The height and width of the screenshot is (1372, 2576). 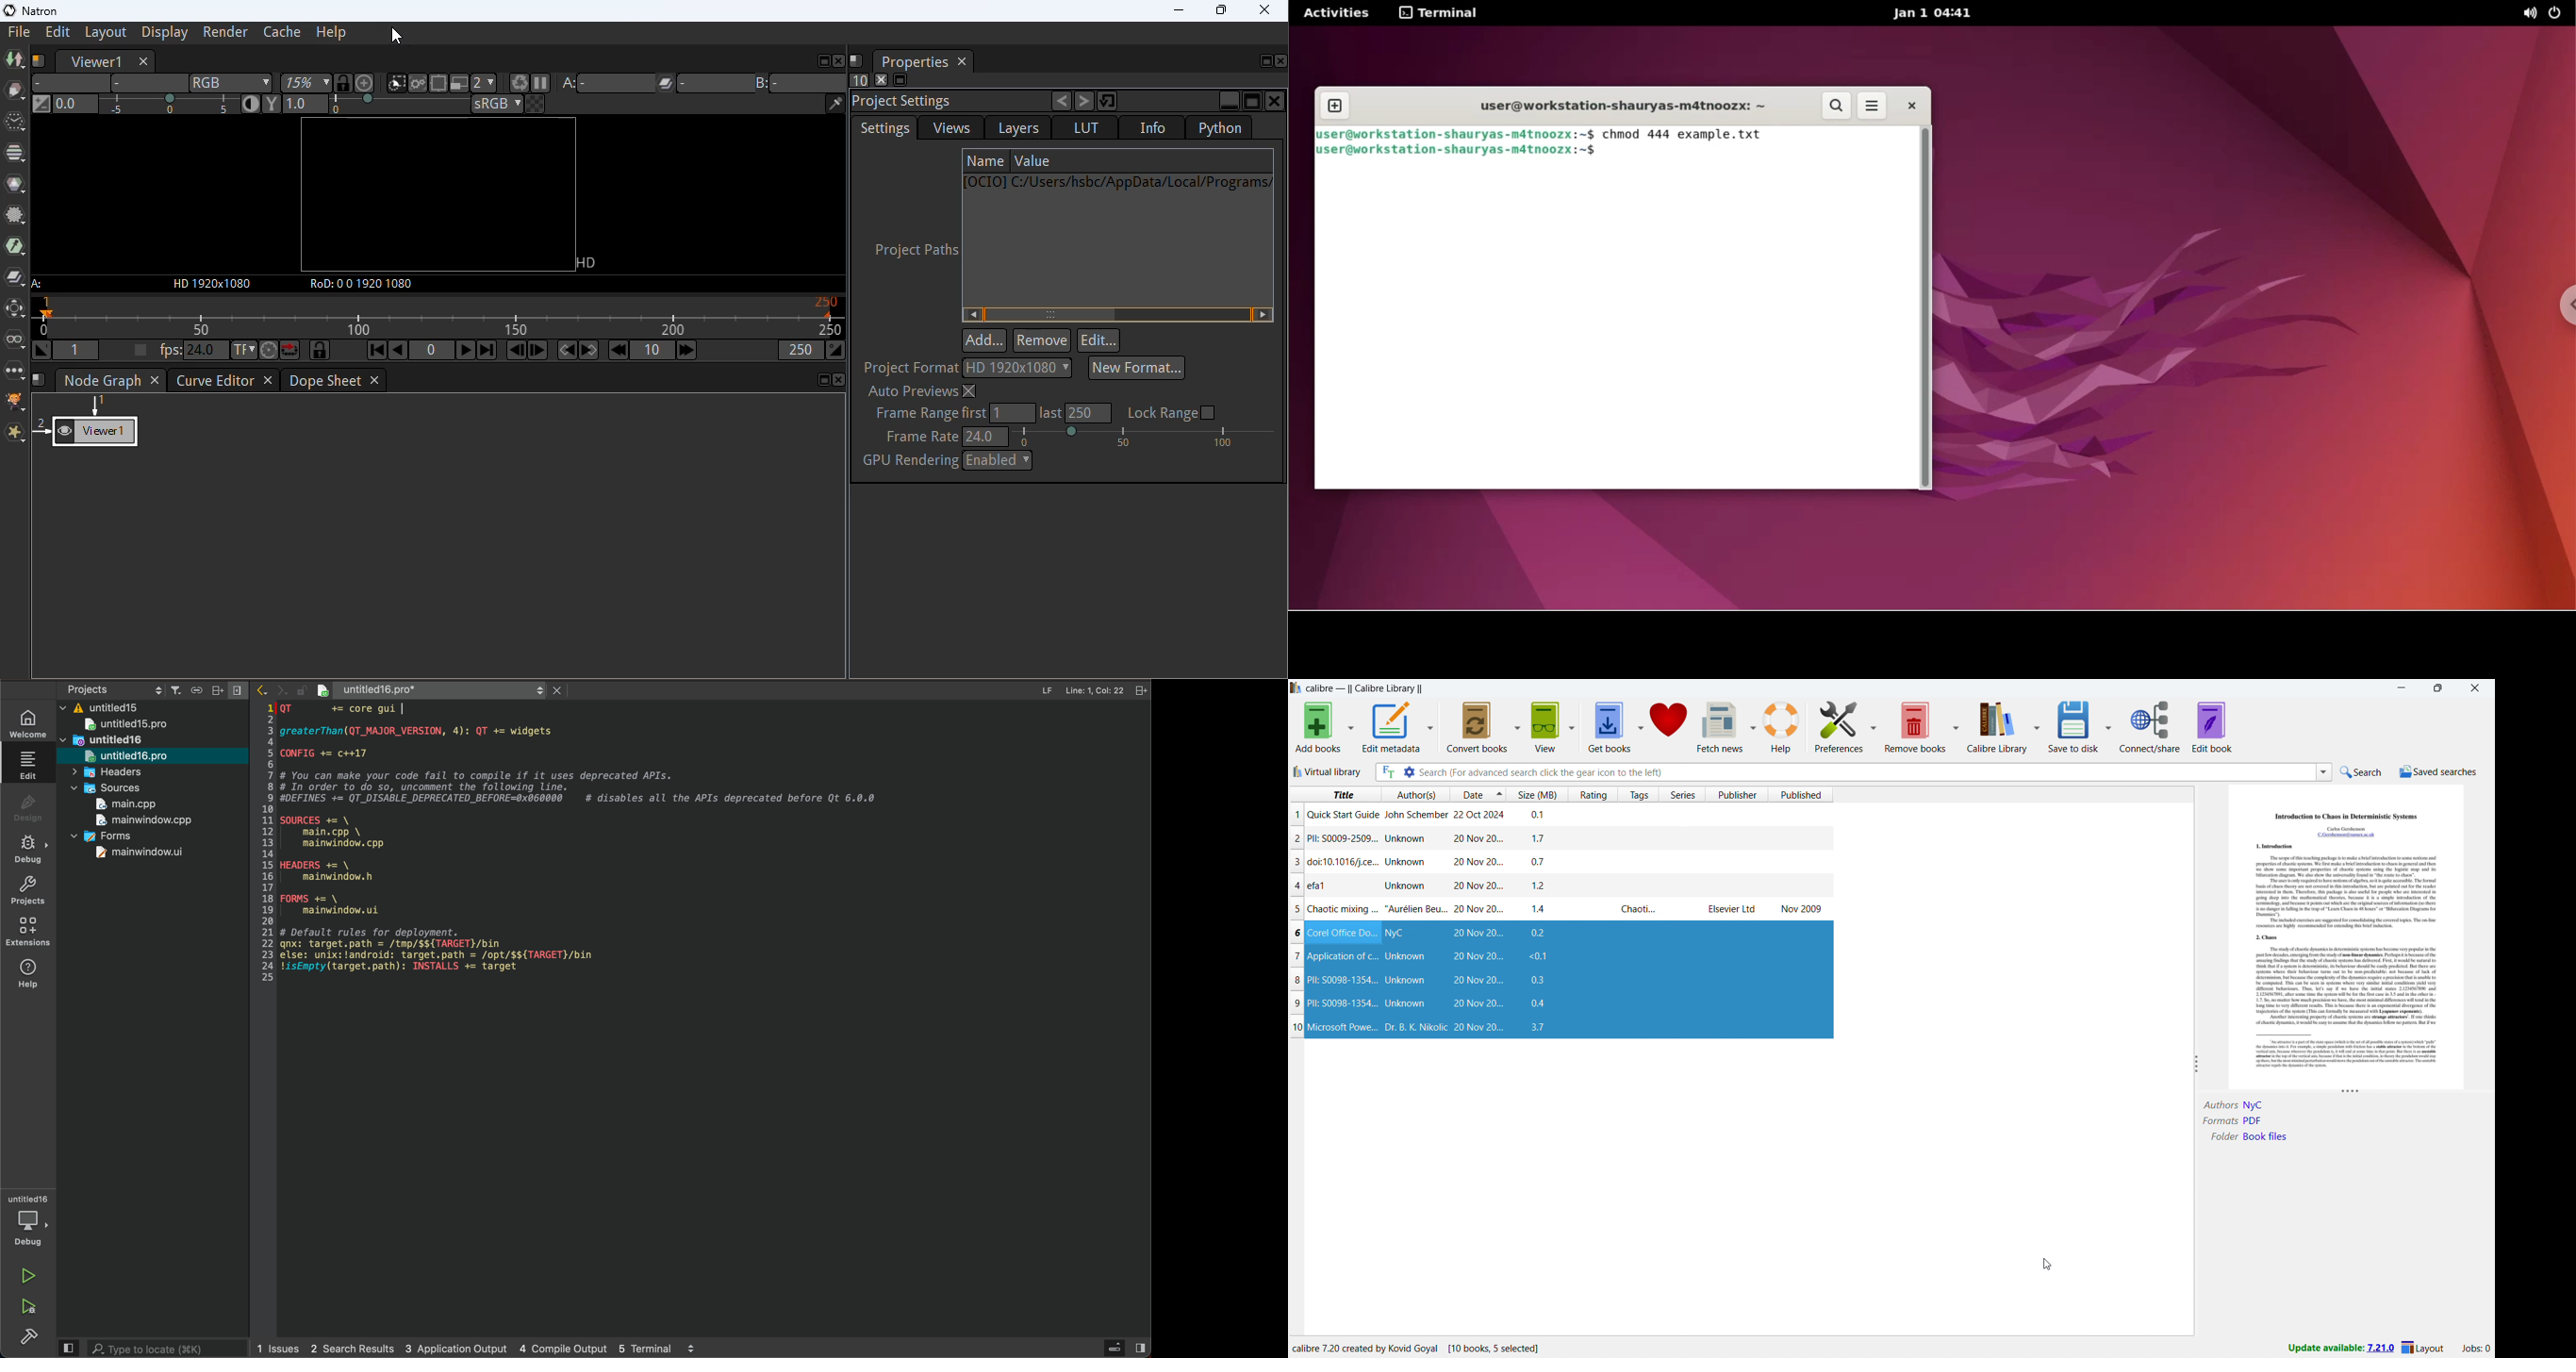 What do you see at coordinates (1915, 728) in the screenshot?
I see `remove books` at bounding box center [1915, 728].